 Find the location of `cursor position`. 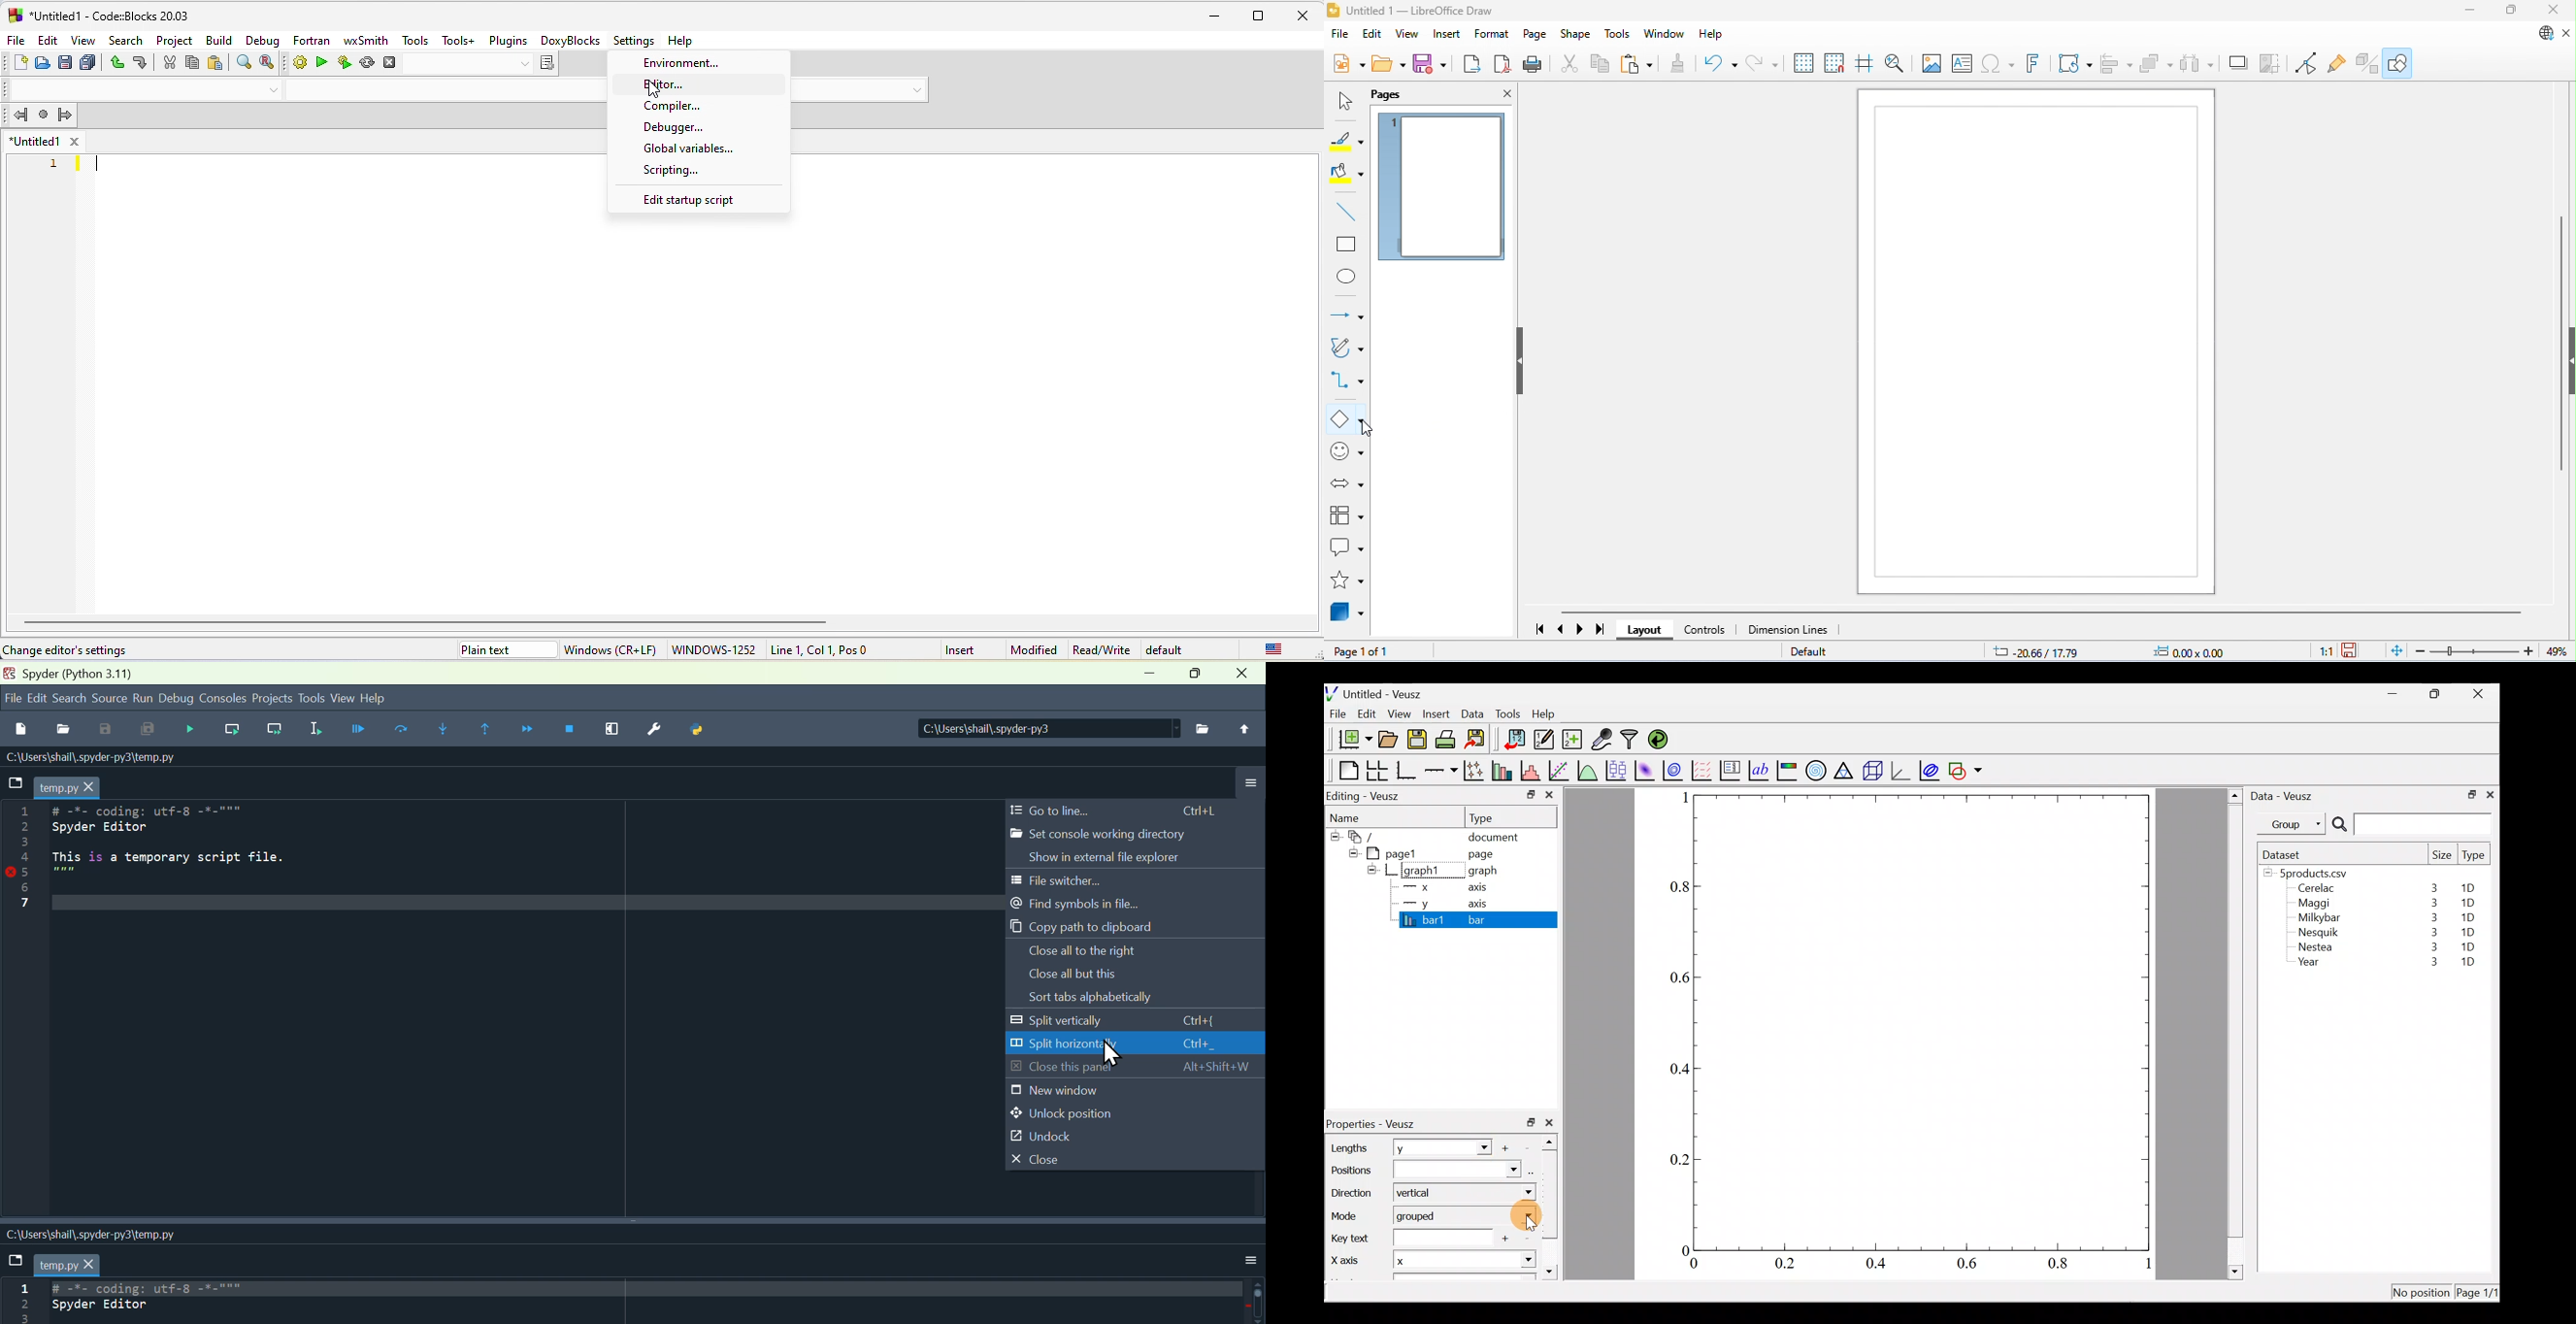

cursor position is located at coordinates (2042, 652).